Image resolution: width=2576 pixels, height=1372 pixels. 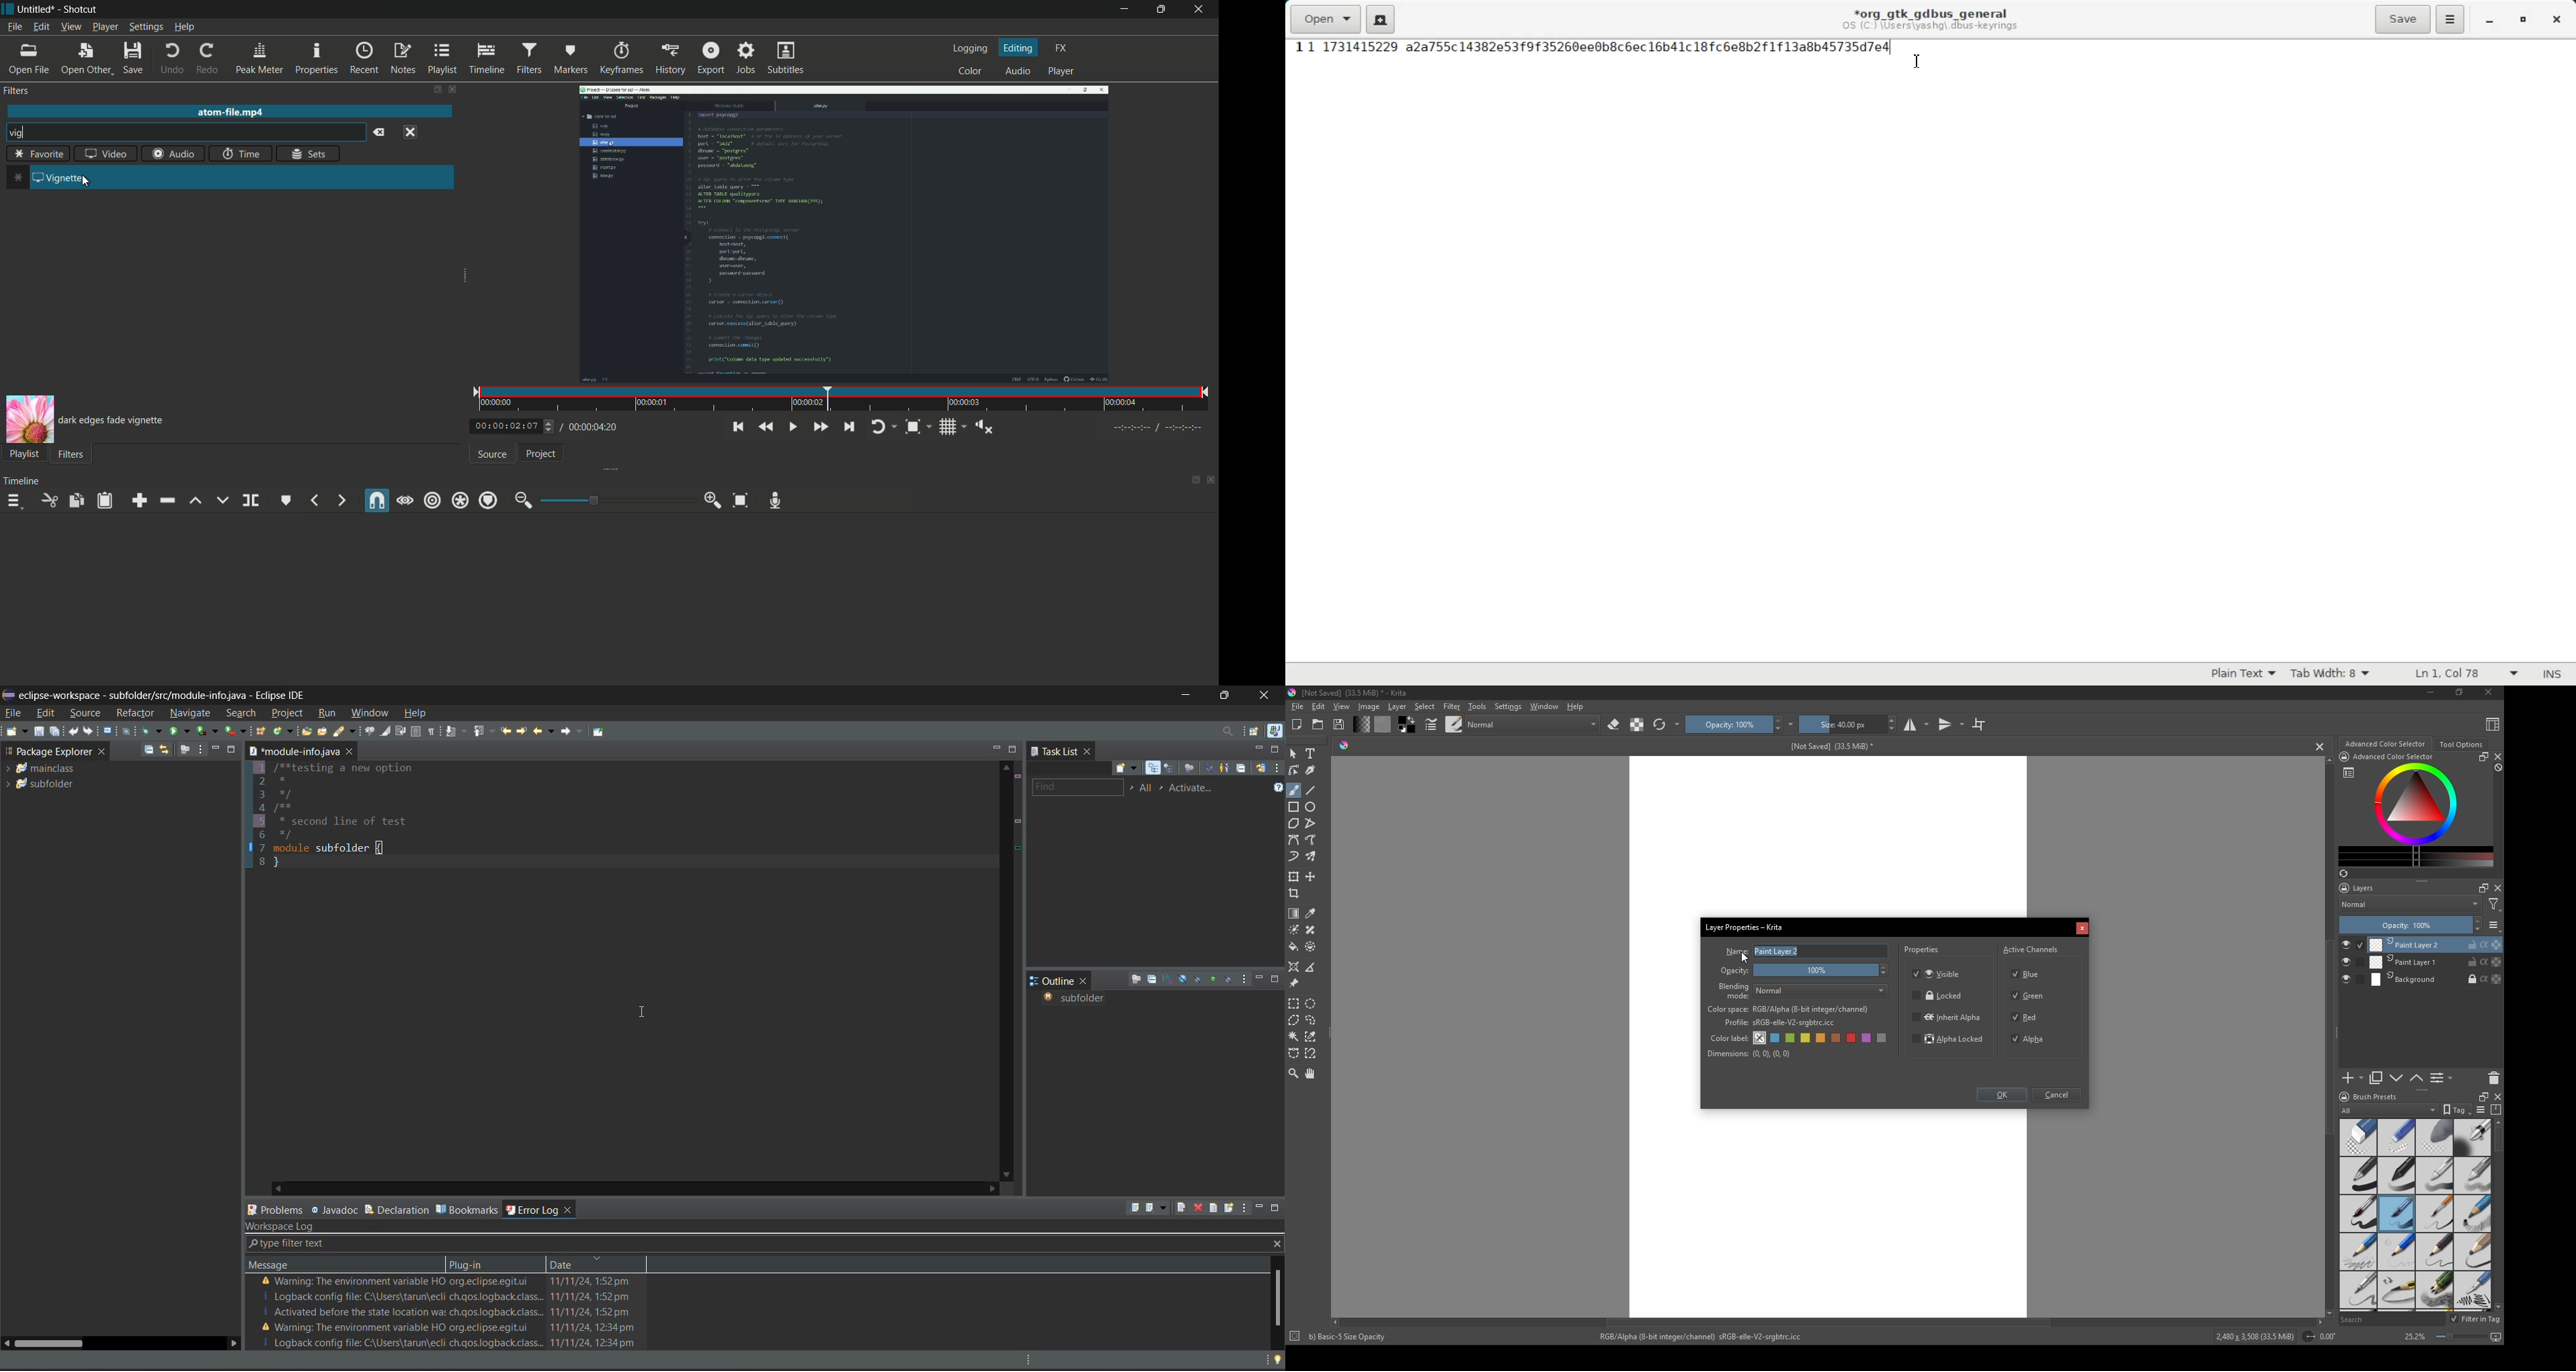 I want to click on search bar, so click(x=196, y=133).